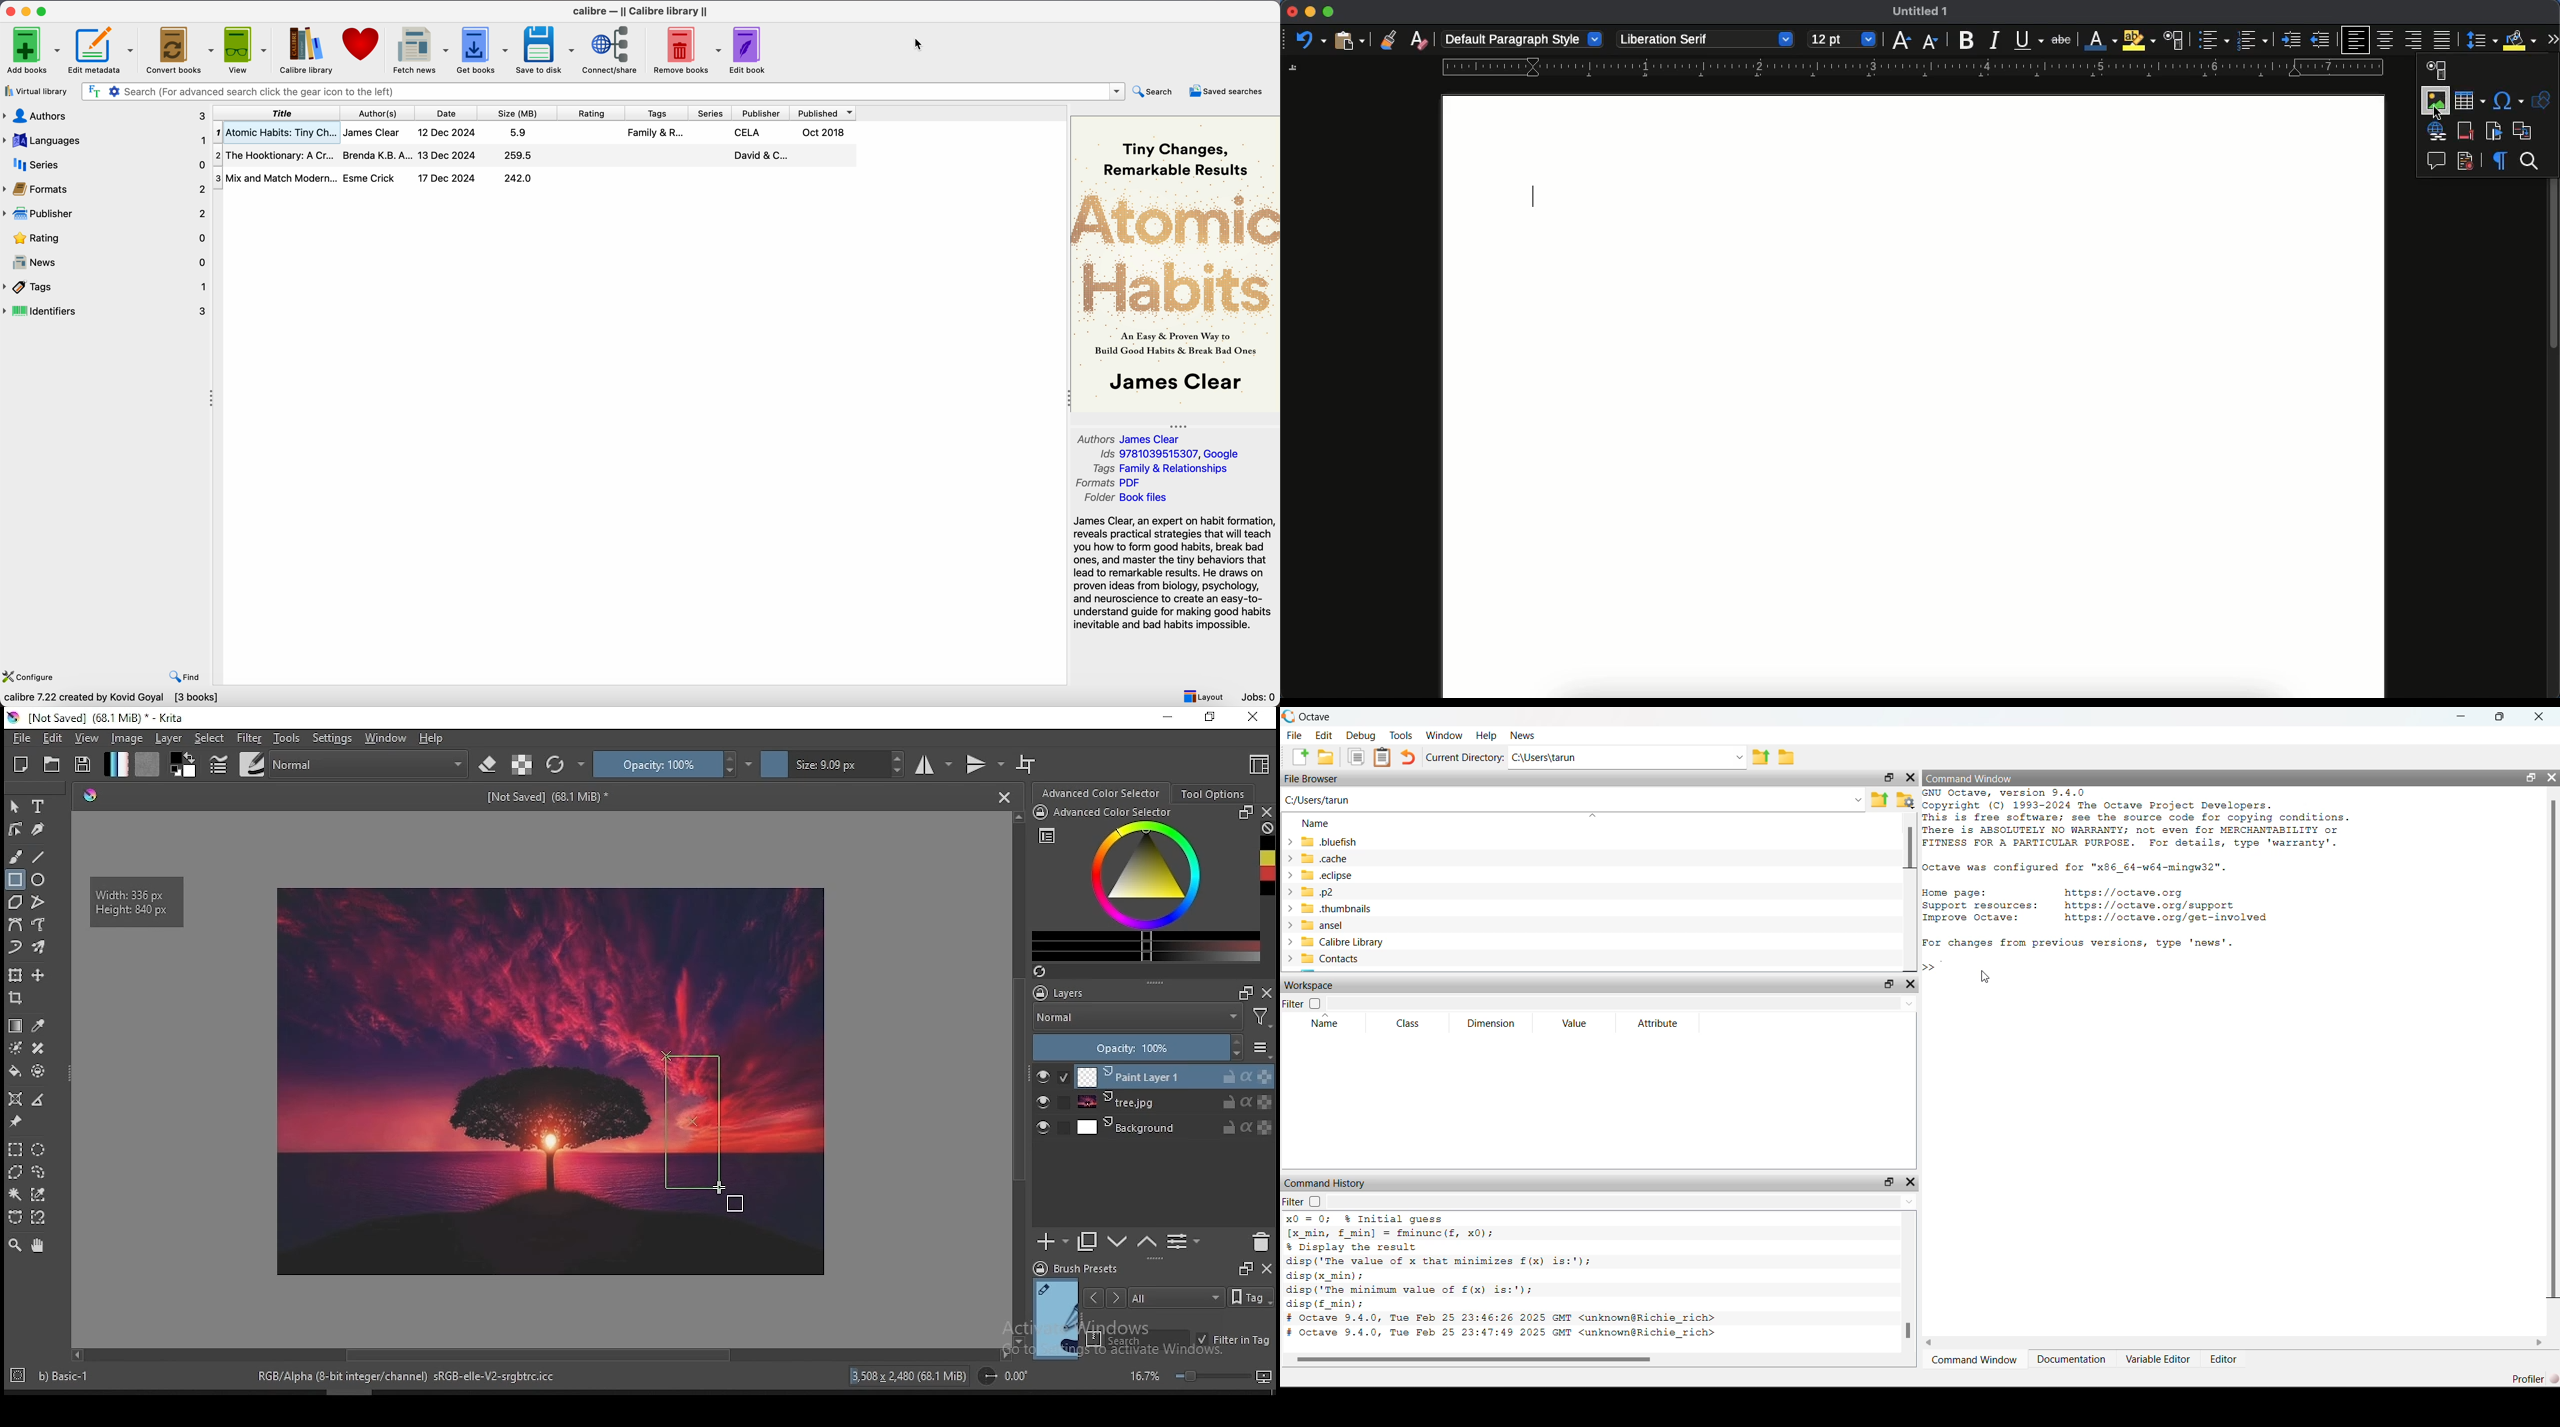  I want to click on duplicate layer, so click(1088, 1243).